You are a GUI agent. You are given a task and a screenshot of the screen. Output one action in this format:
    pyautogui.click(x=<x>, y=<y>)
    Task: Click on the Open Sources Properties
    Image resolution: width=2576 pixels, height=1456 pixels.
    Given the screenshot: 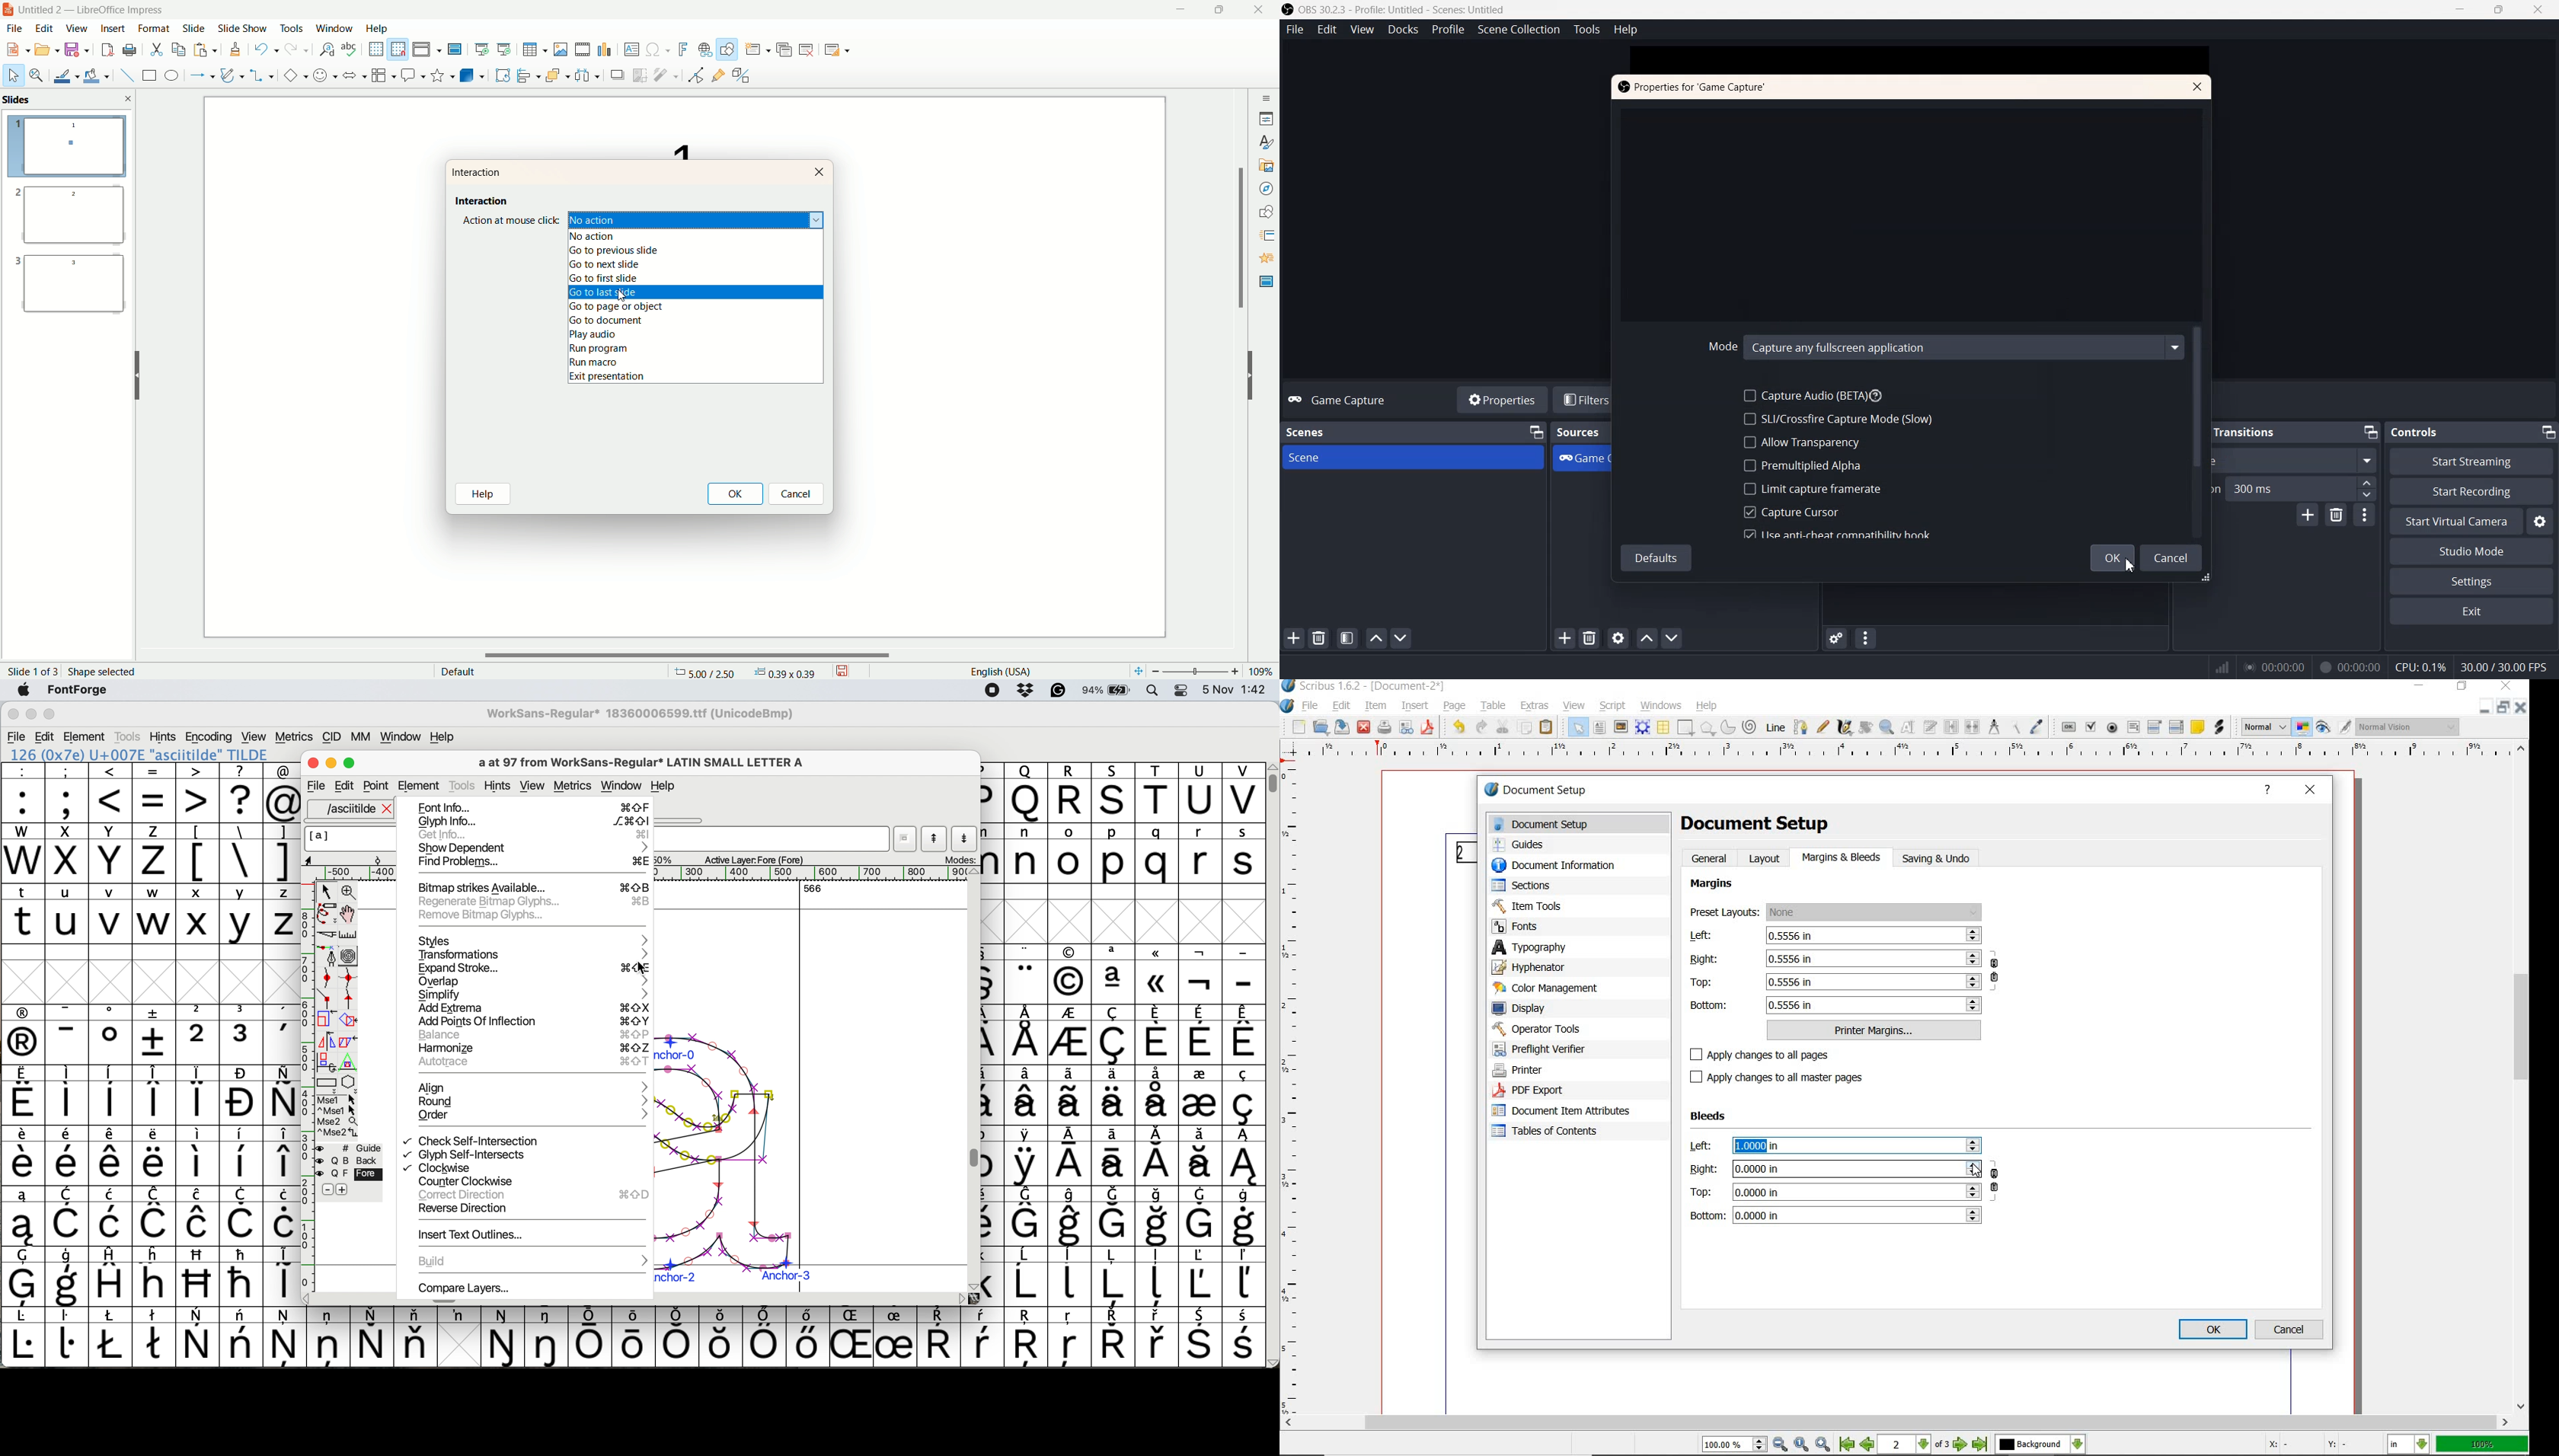 What is the action you would take?
    pyautogui.click(x=1619, y=638)
    